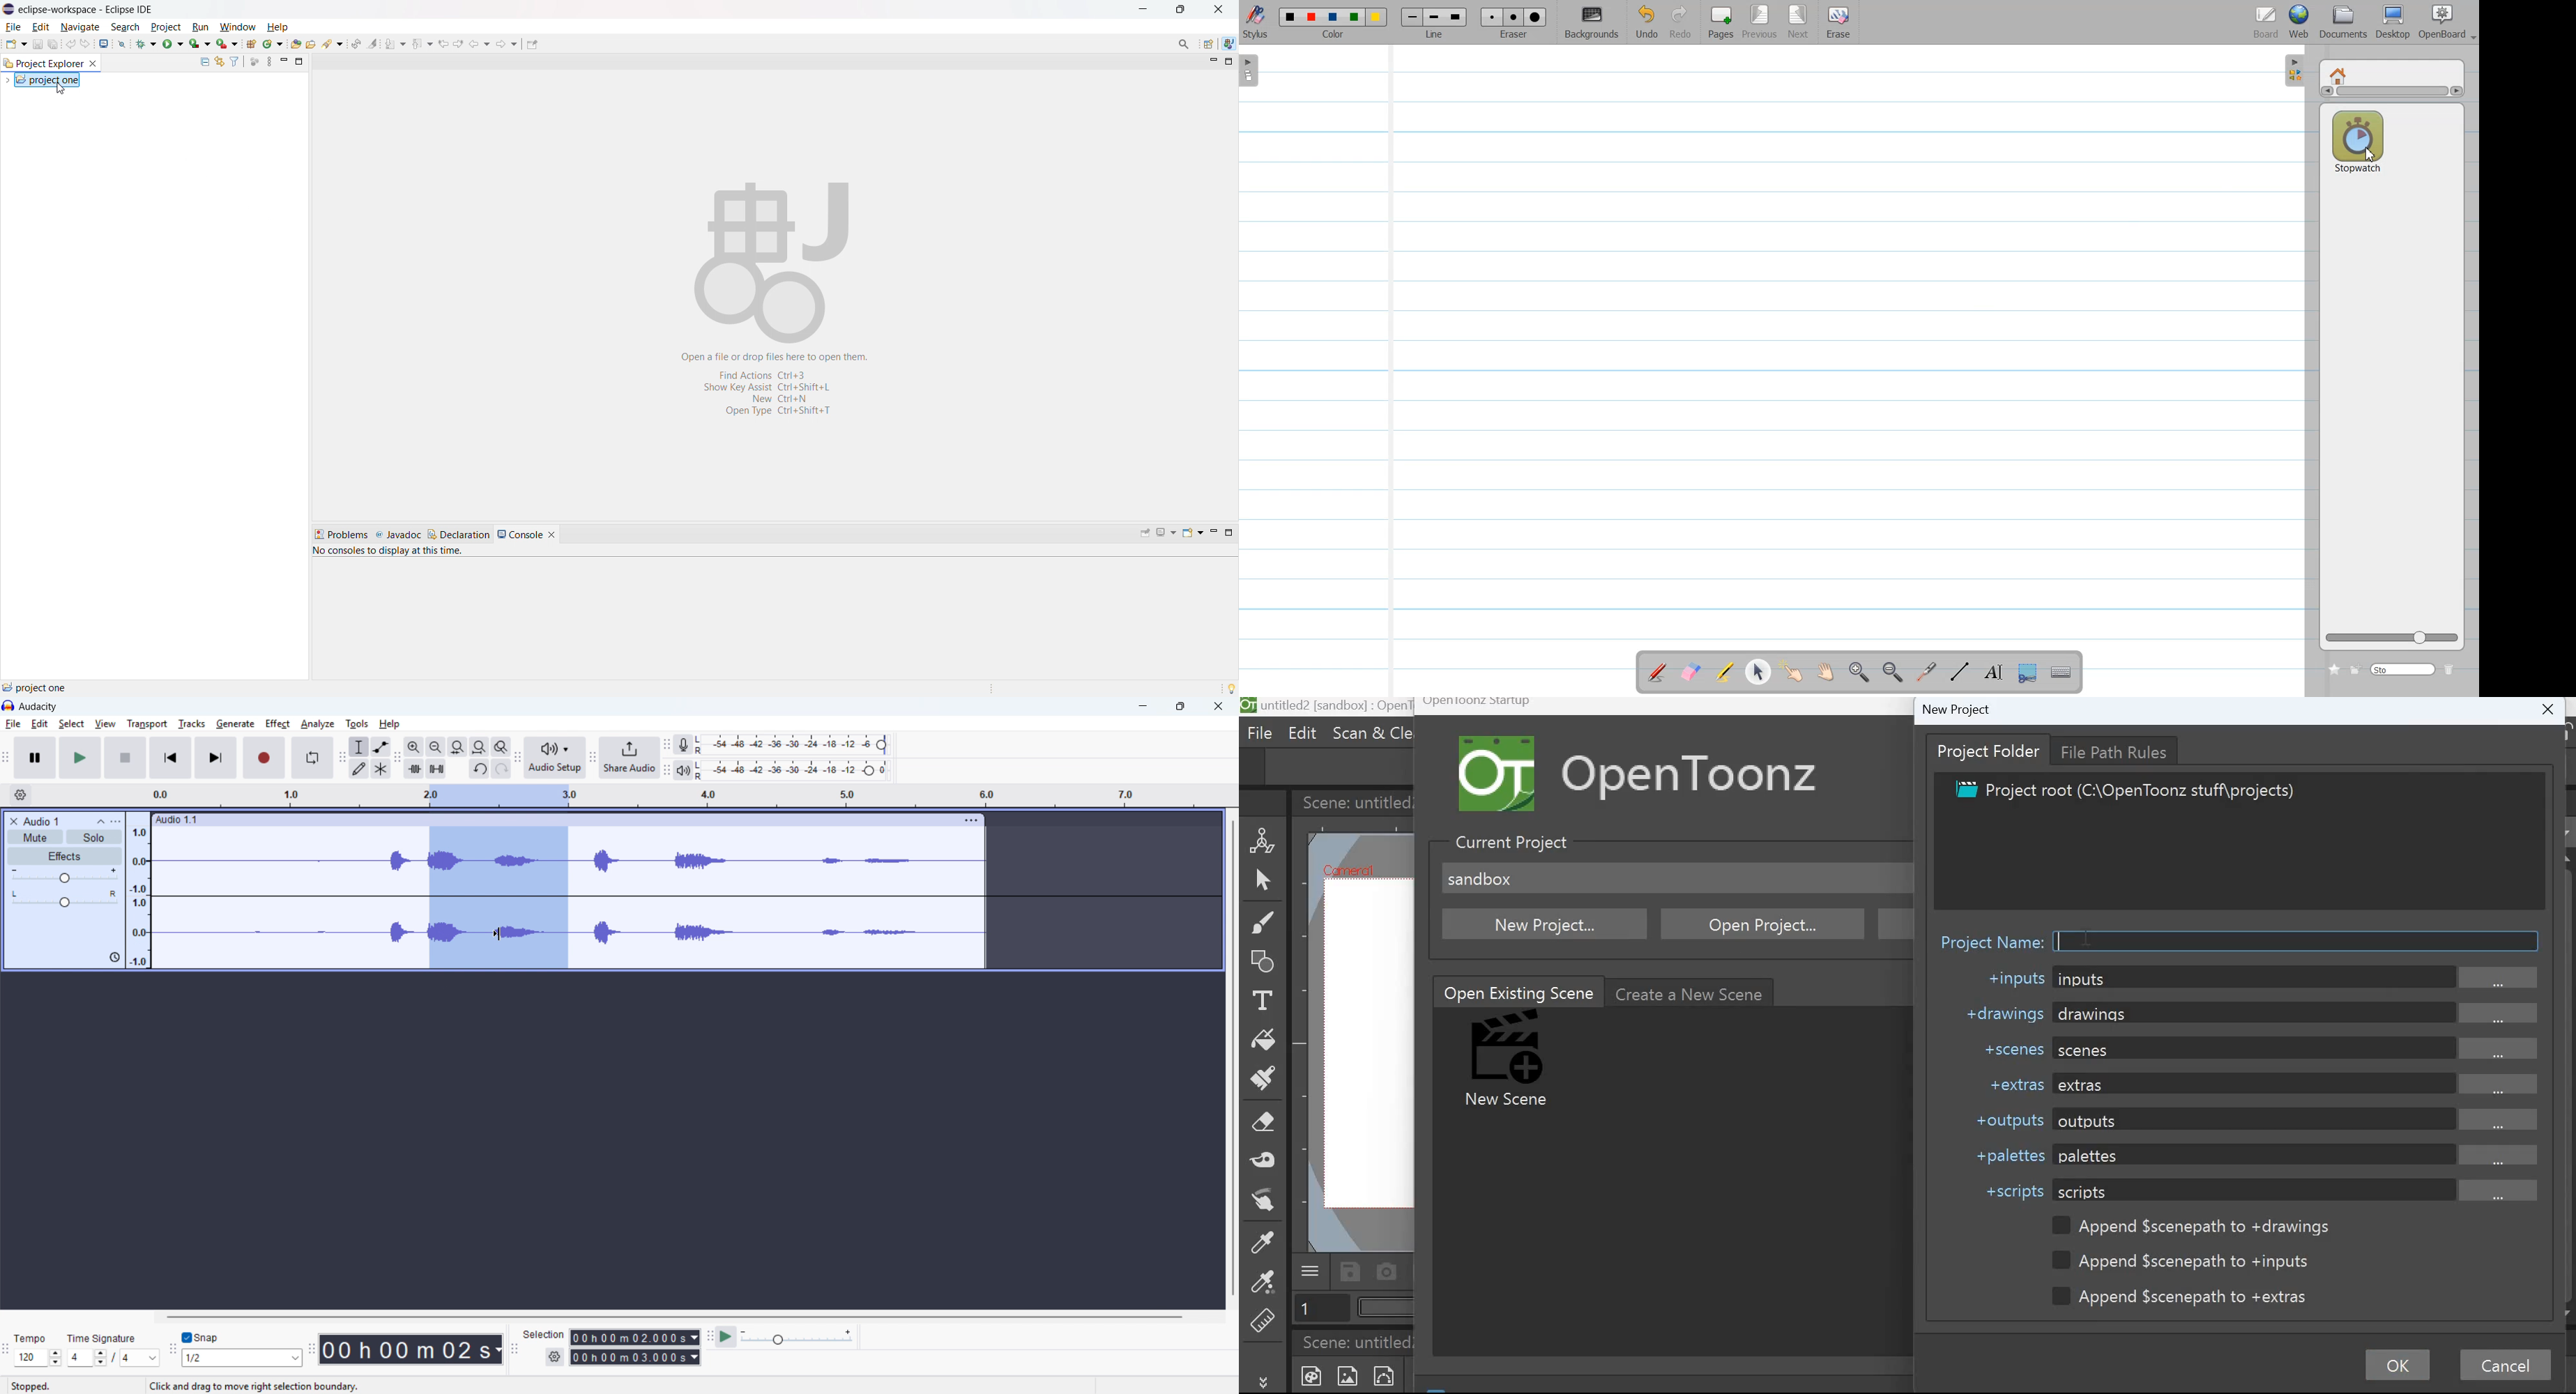 This screenshot has width=2576, height=1400. What do you see at coordinates (1657, 672) in the screenshot?
I see `Annotate a Document ` at bounding box center [1657, 672].